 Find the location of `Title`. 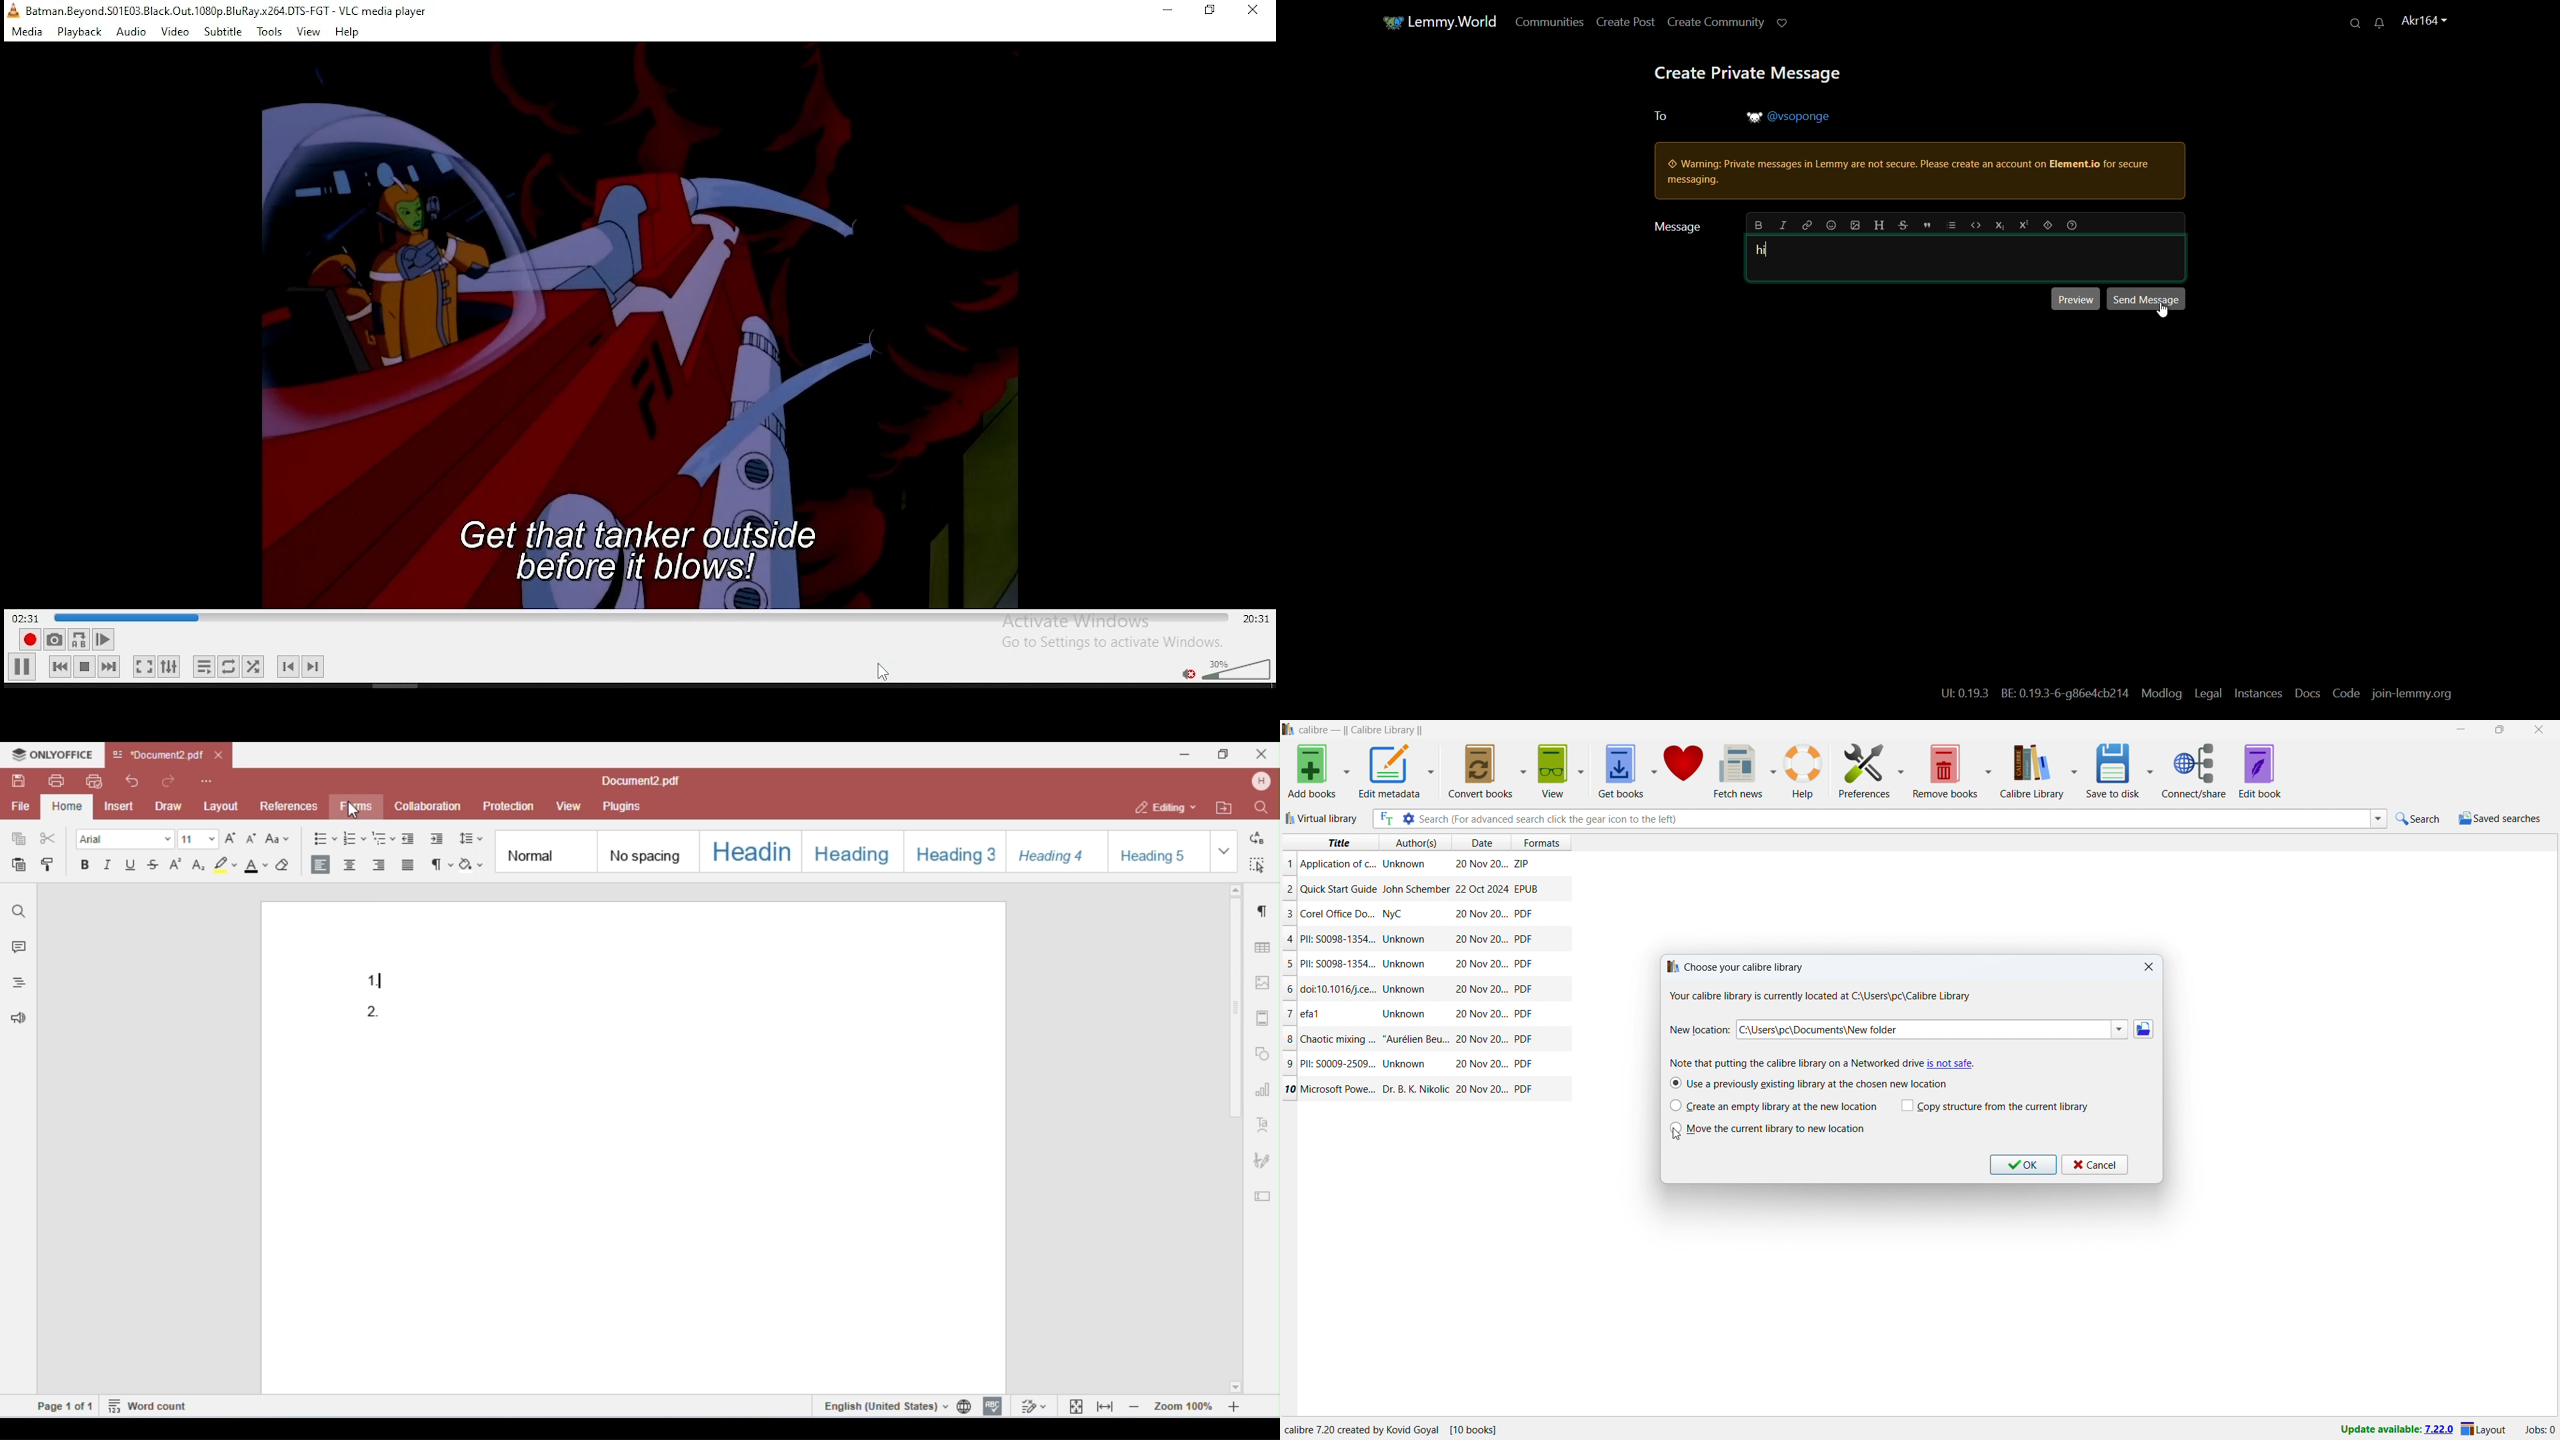

Title is located at coordinates (1338, 939).